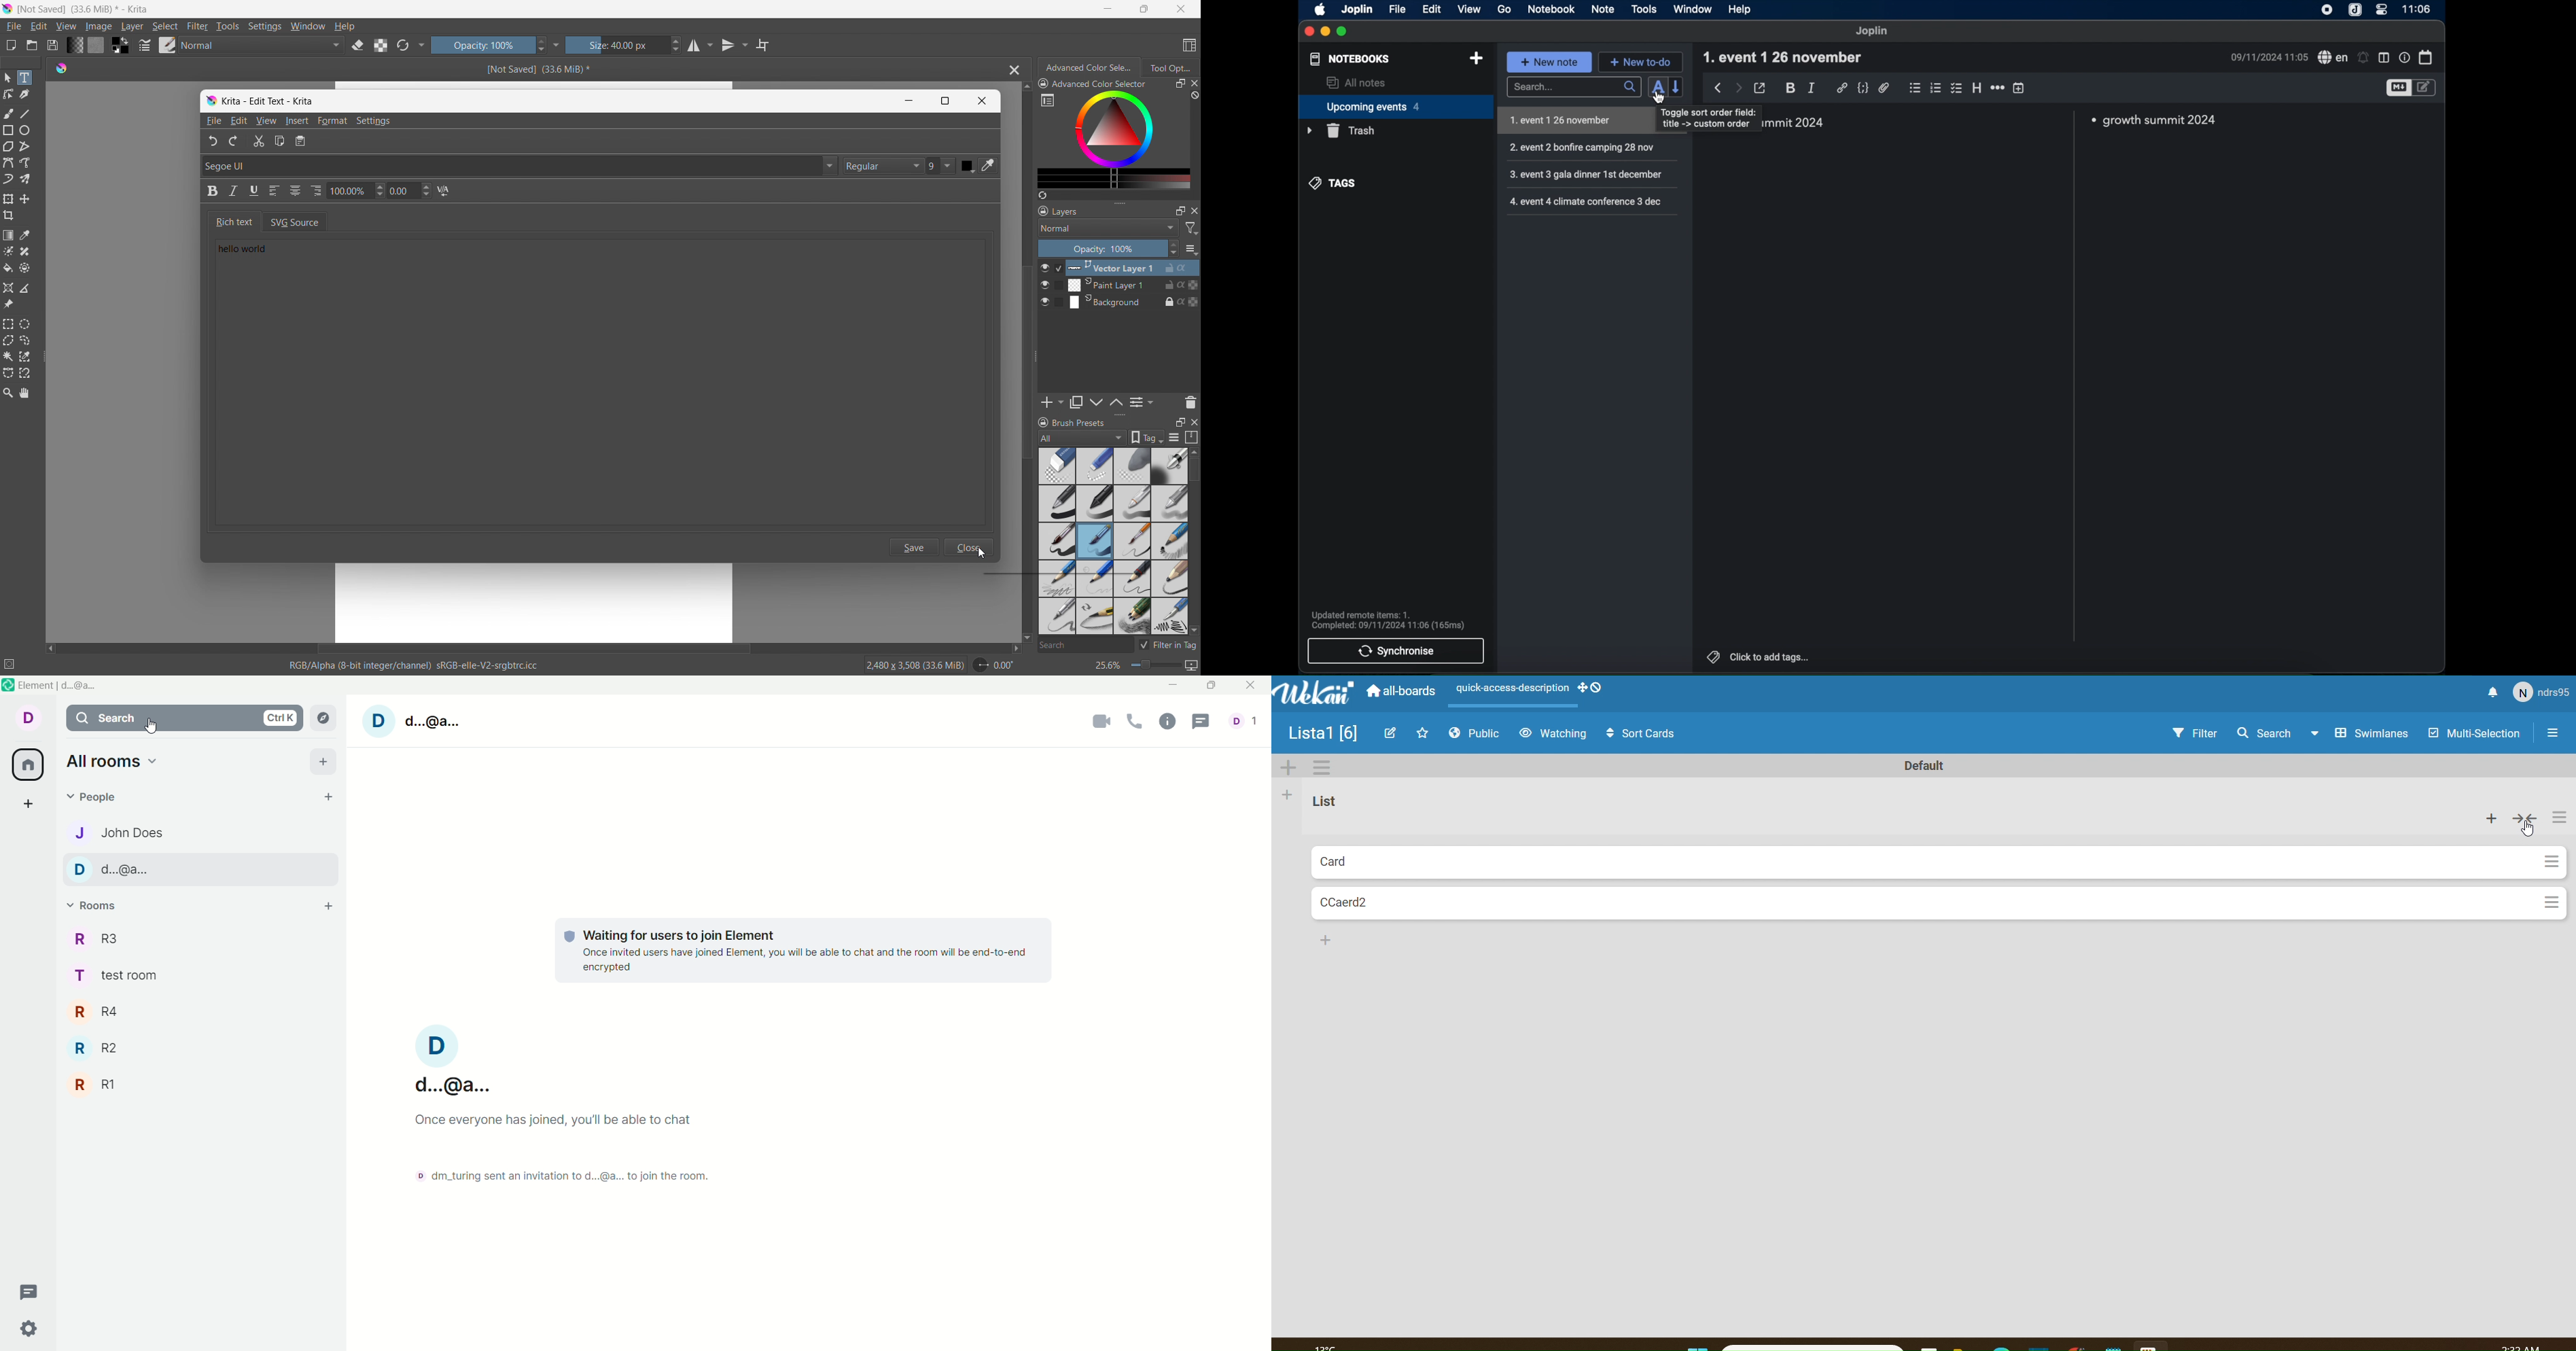  Describe the element at coordinates (1787, 56) in the screenshot. I see `1. event 1 26 november` at that location.